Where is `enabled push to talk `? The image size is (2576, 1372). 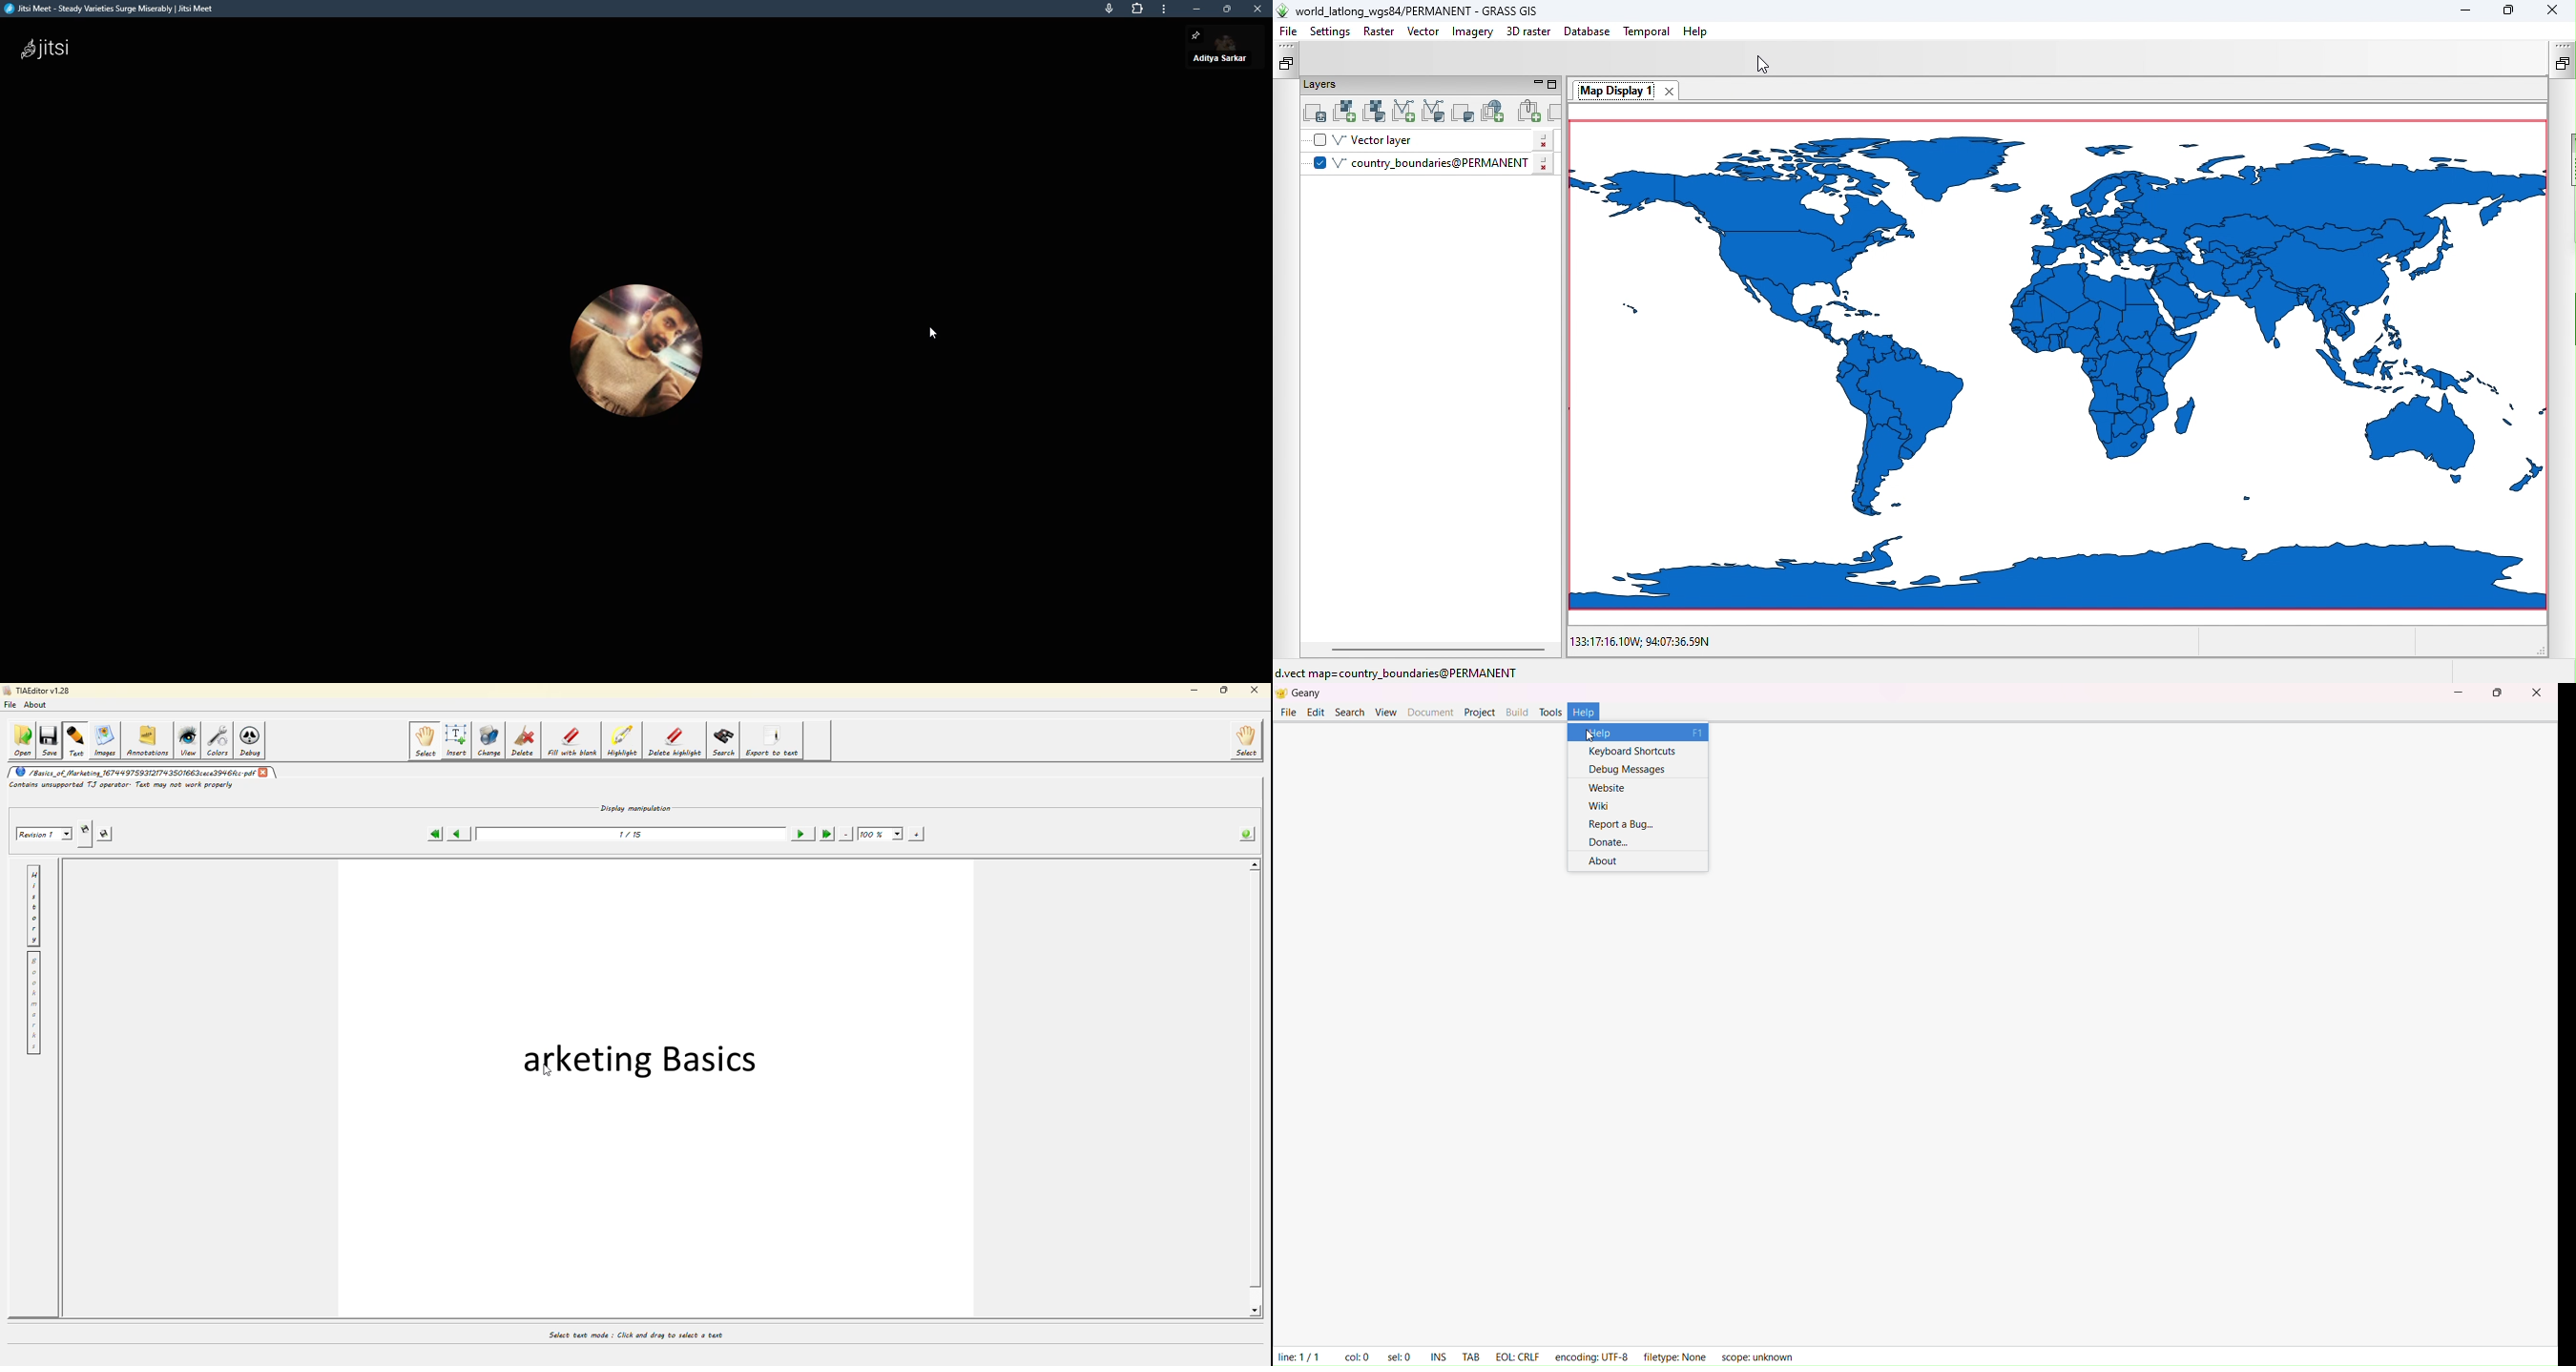
enabled push to talk  is located at coordinates (1220, 57).